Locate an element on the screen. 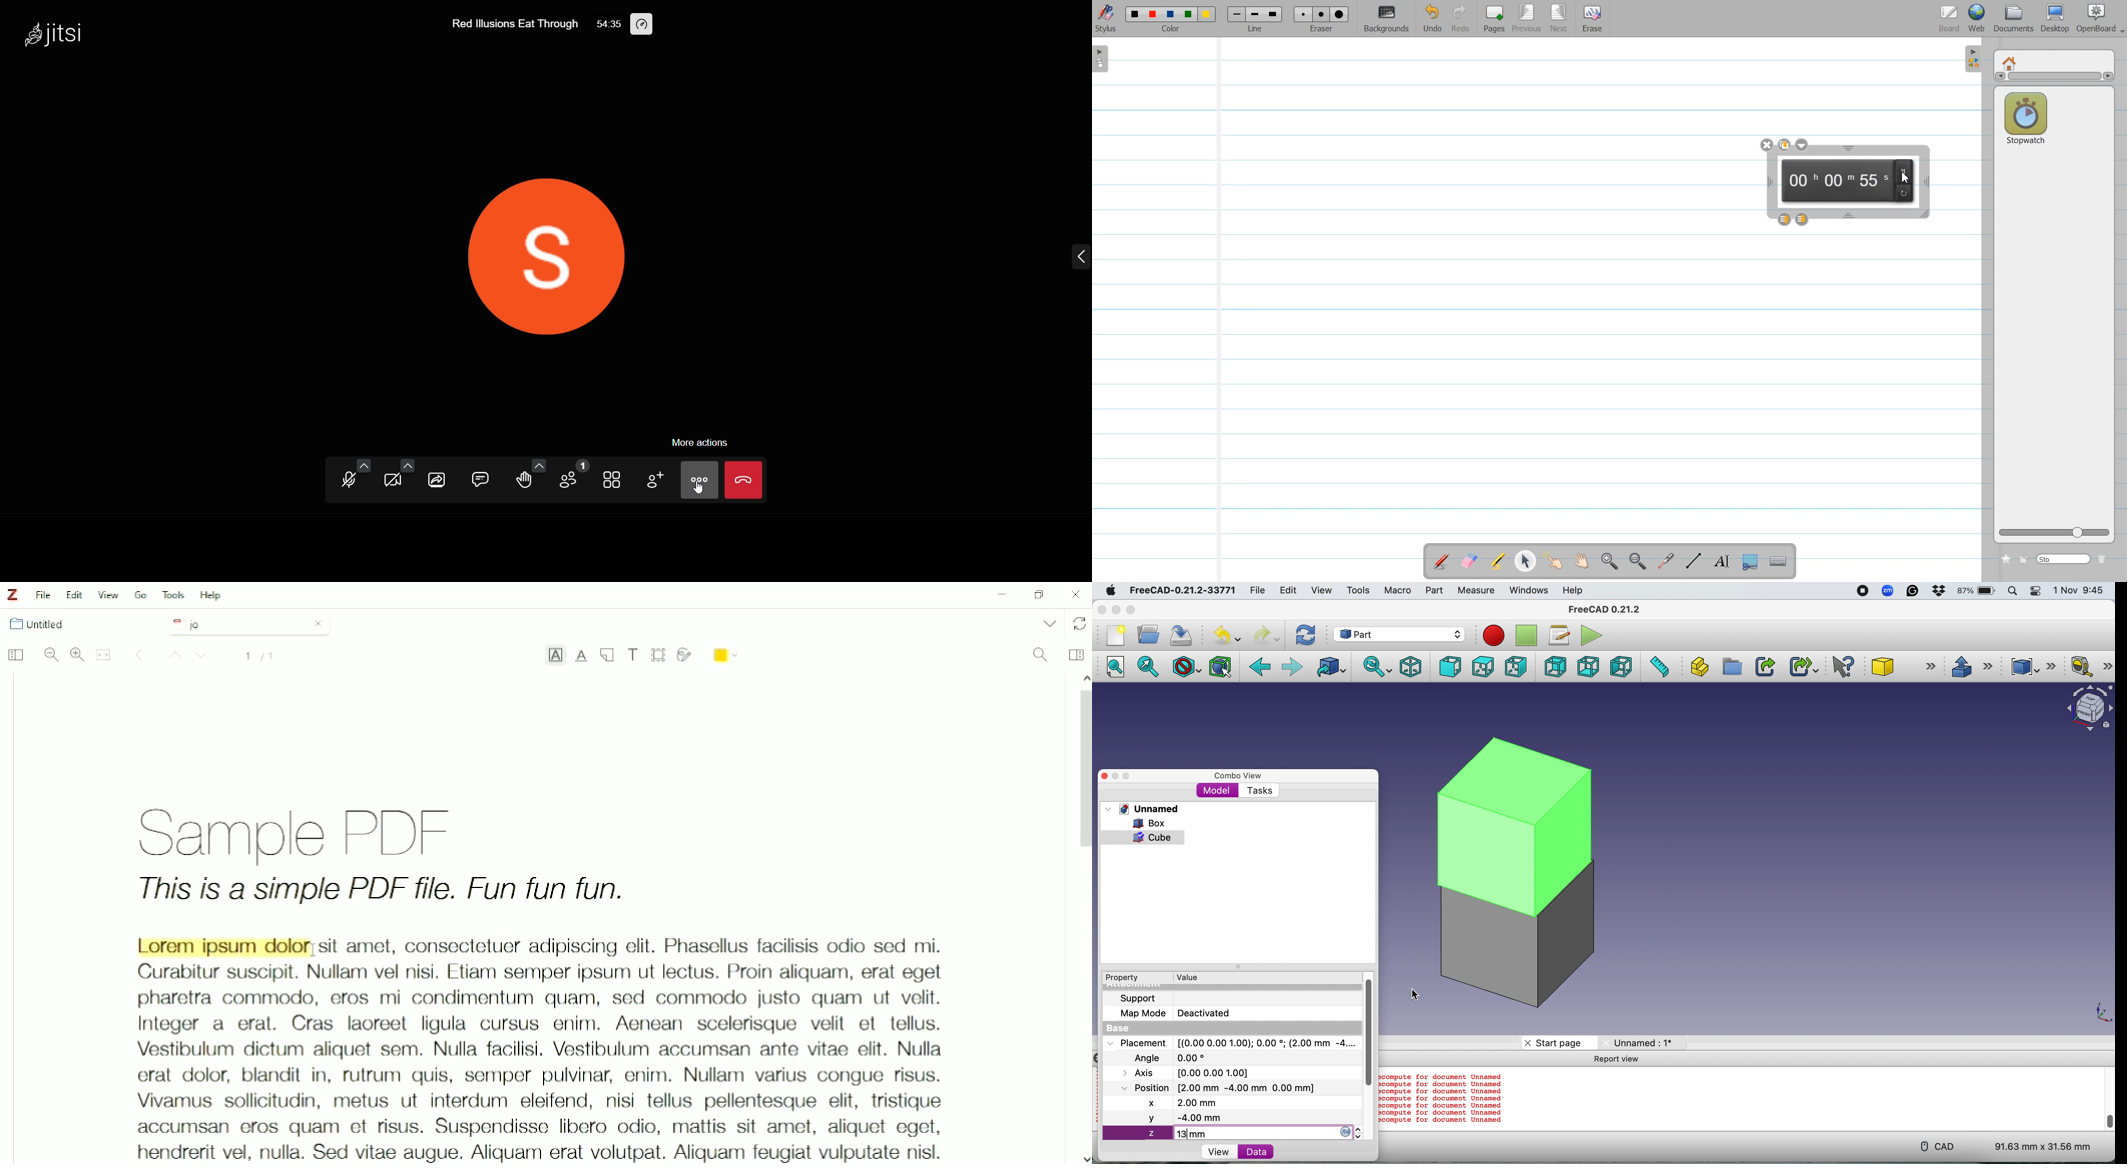 The height and width of the screenshot is (1176, 2128). Go is located at coordinates (141, 594).